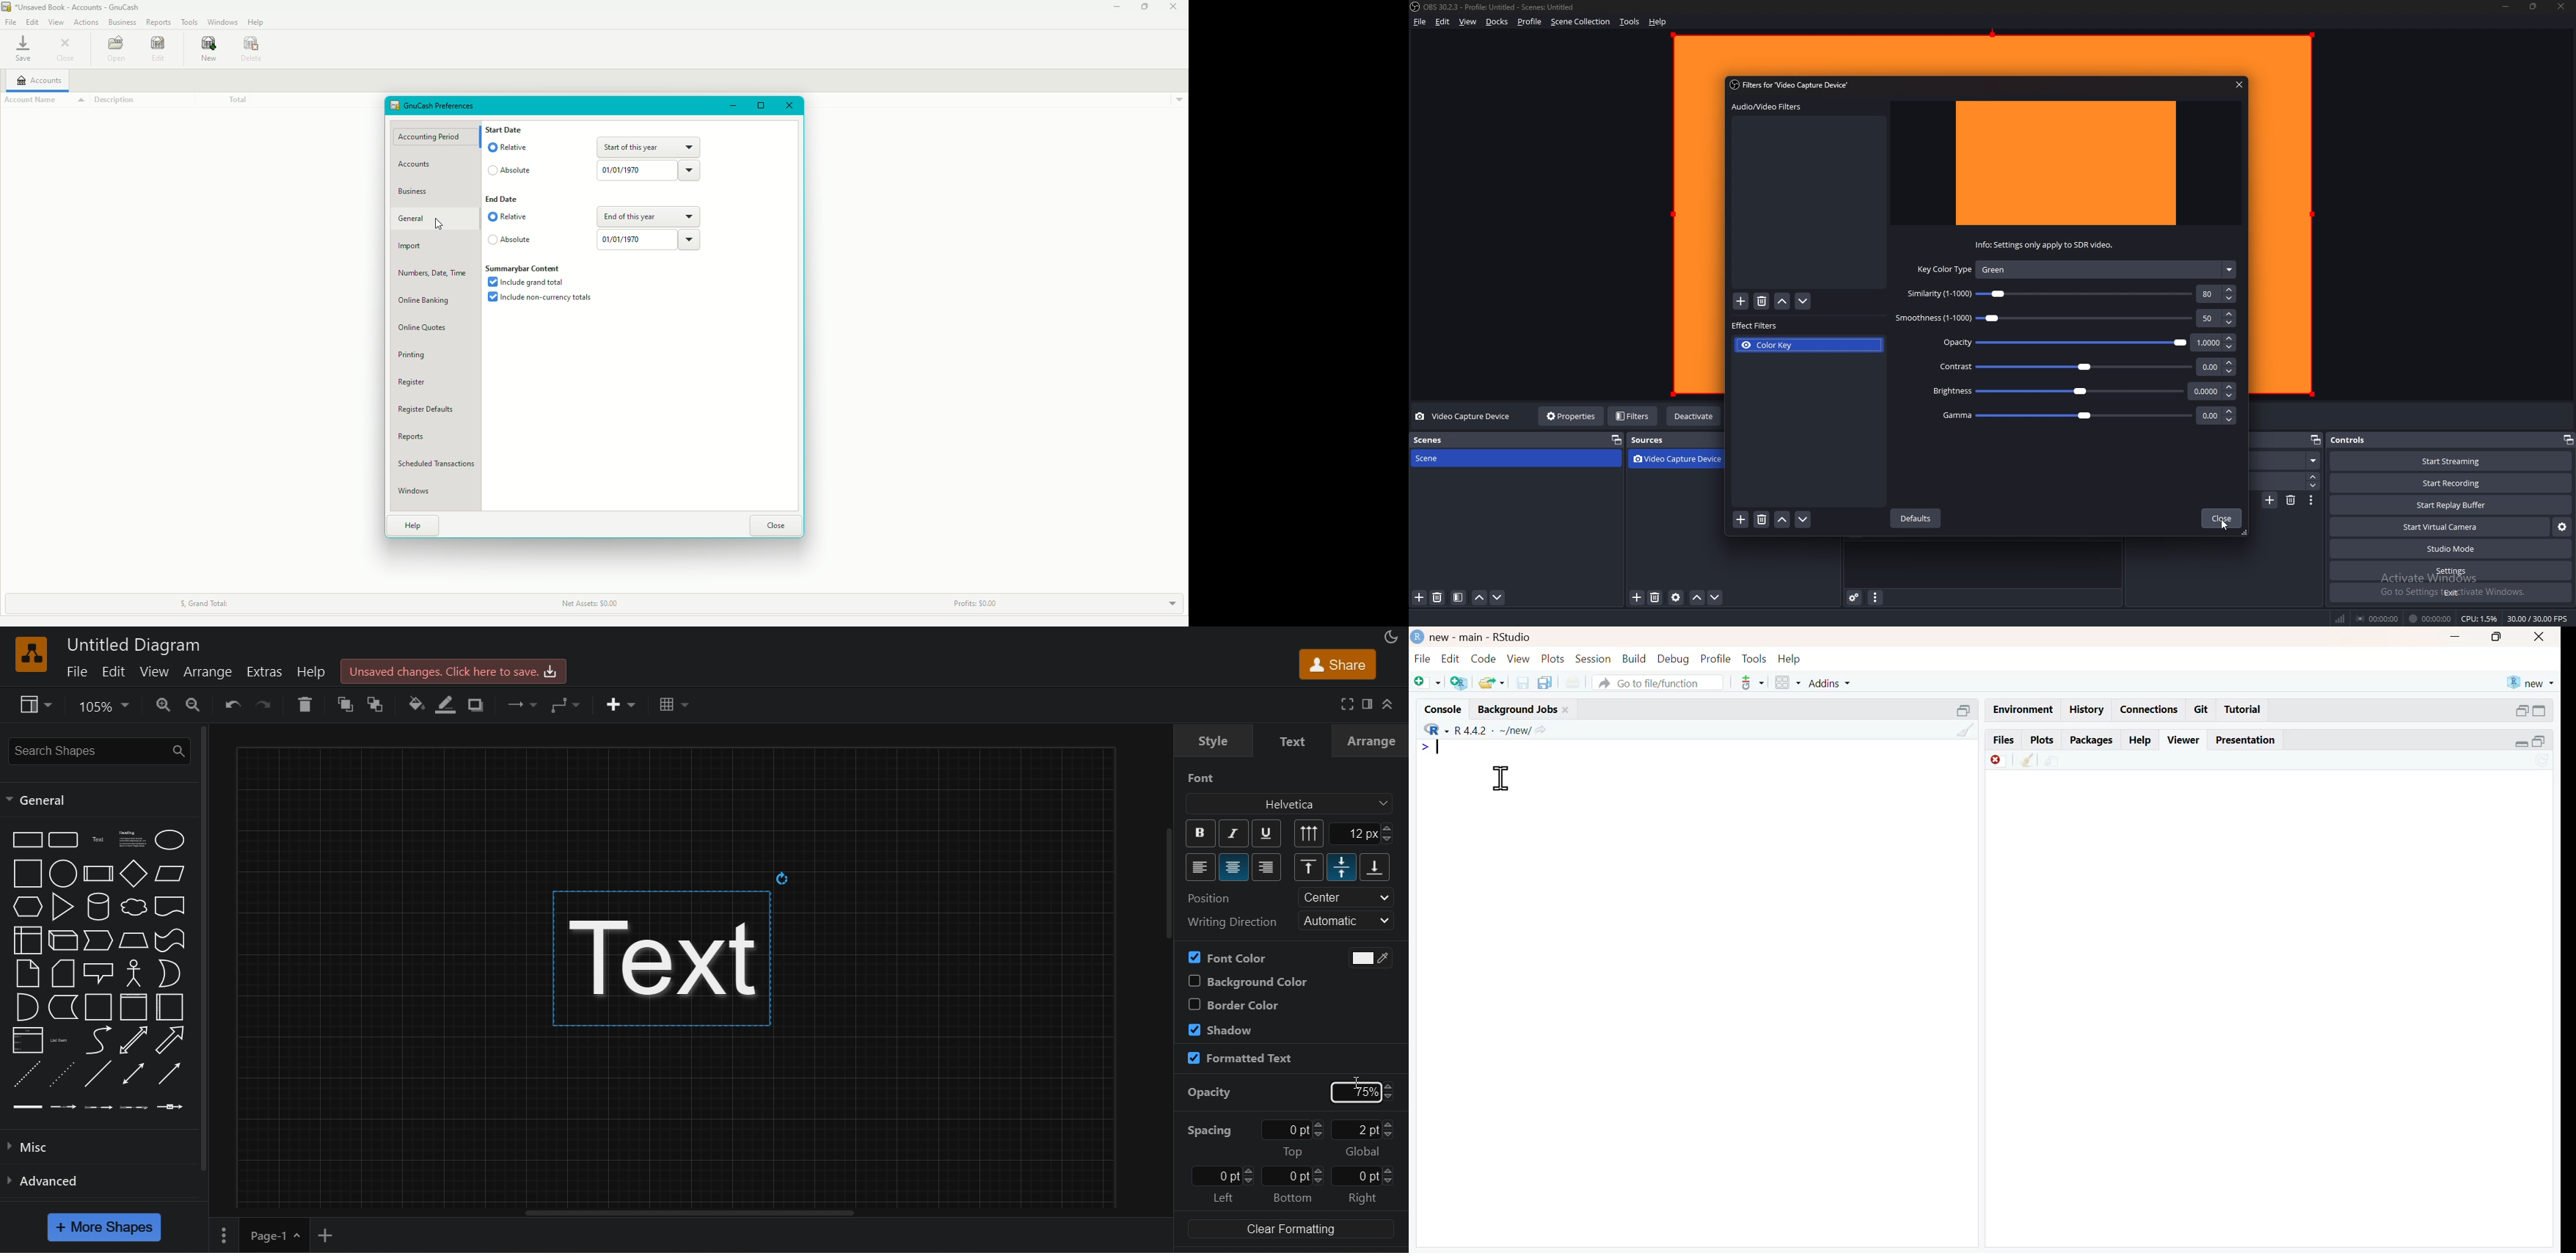 This screenshot has height=1260, width=2576. I want to click on move scene up, so click(1480, 598).